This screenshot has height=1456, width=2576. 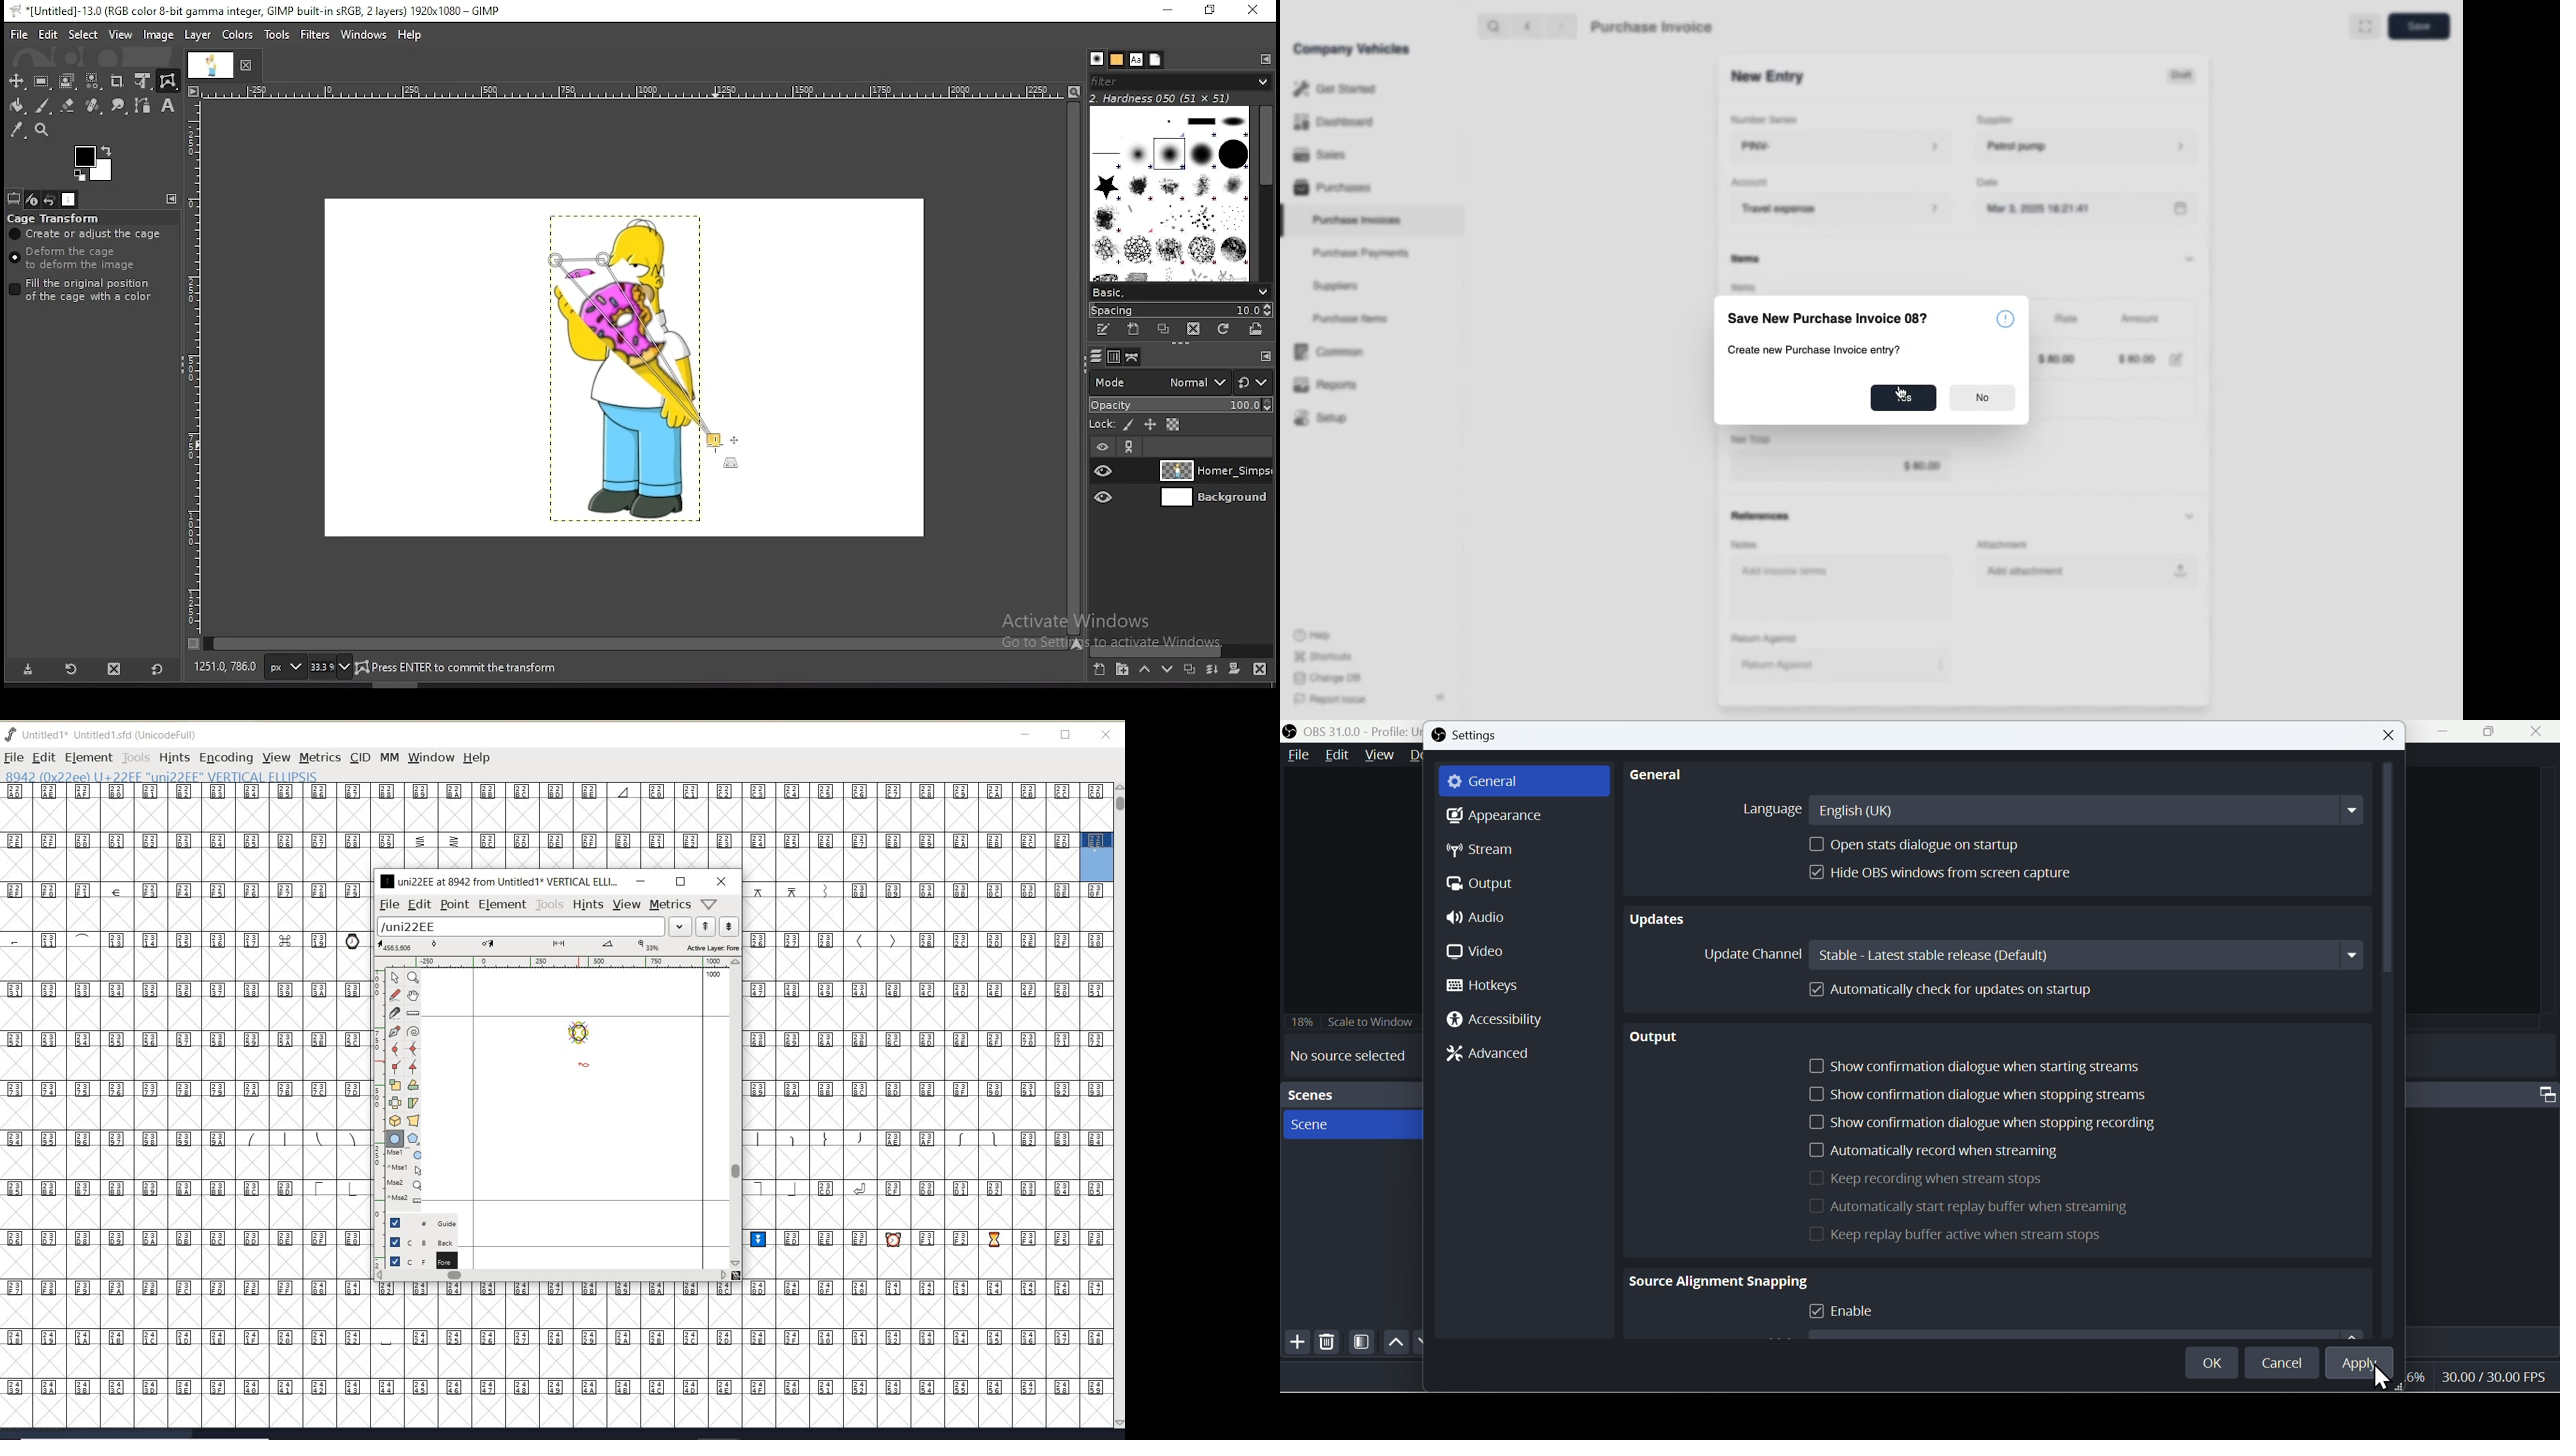 I want to click on Enable, so click(x=1847, y=1313).